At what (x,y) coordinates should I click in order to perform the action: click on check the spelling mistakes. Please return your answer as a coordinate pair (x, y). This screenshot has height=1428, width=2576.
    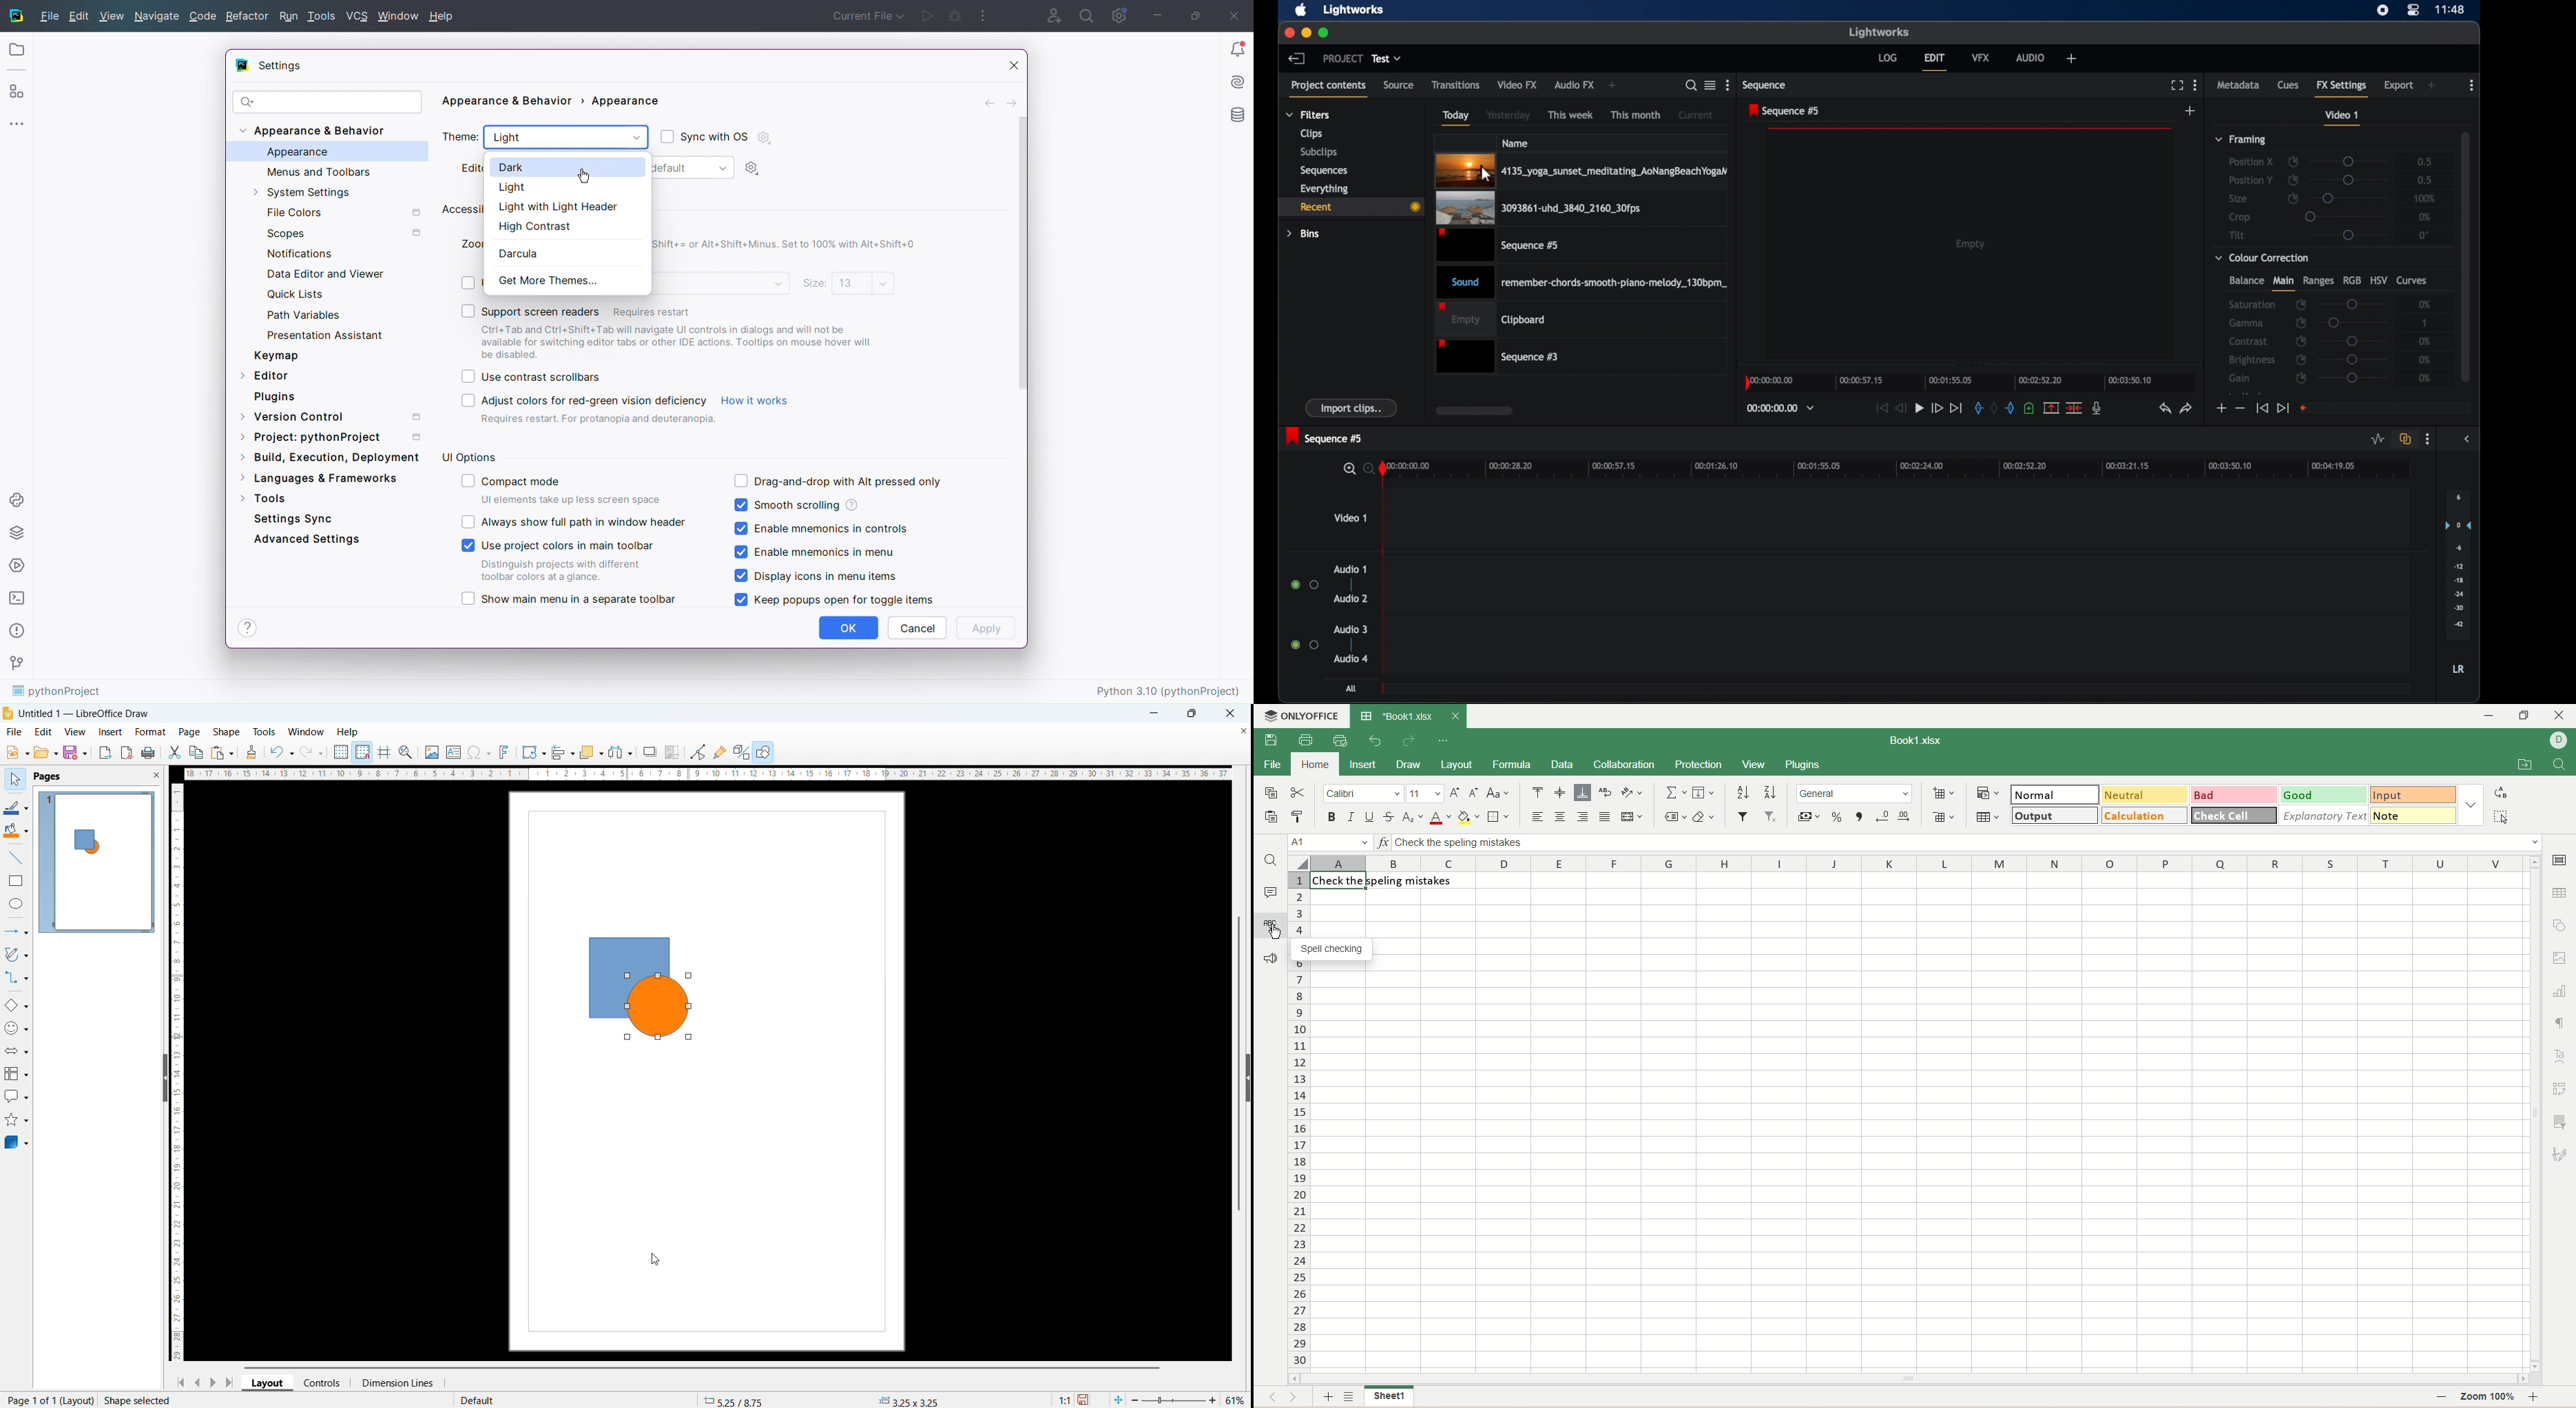
    Looking at the image, I should click on (1388, 883).